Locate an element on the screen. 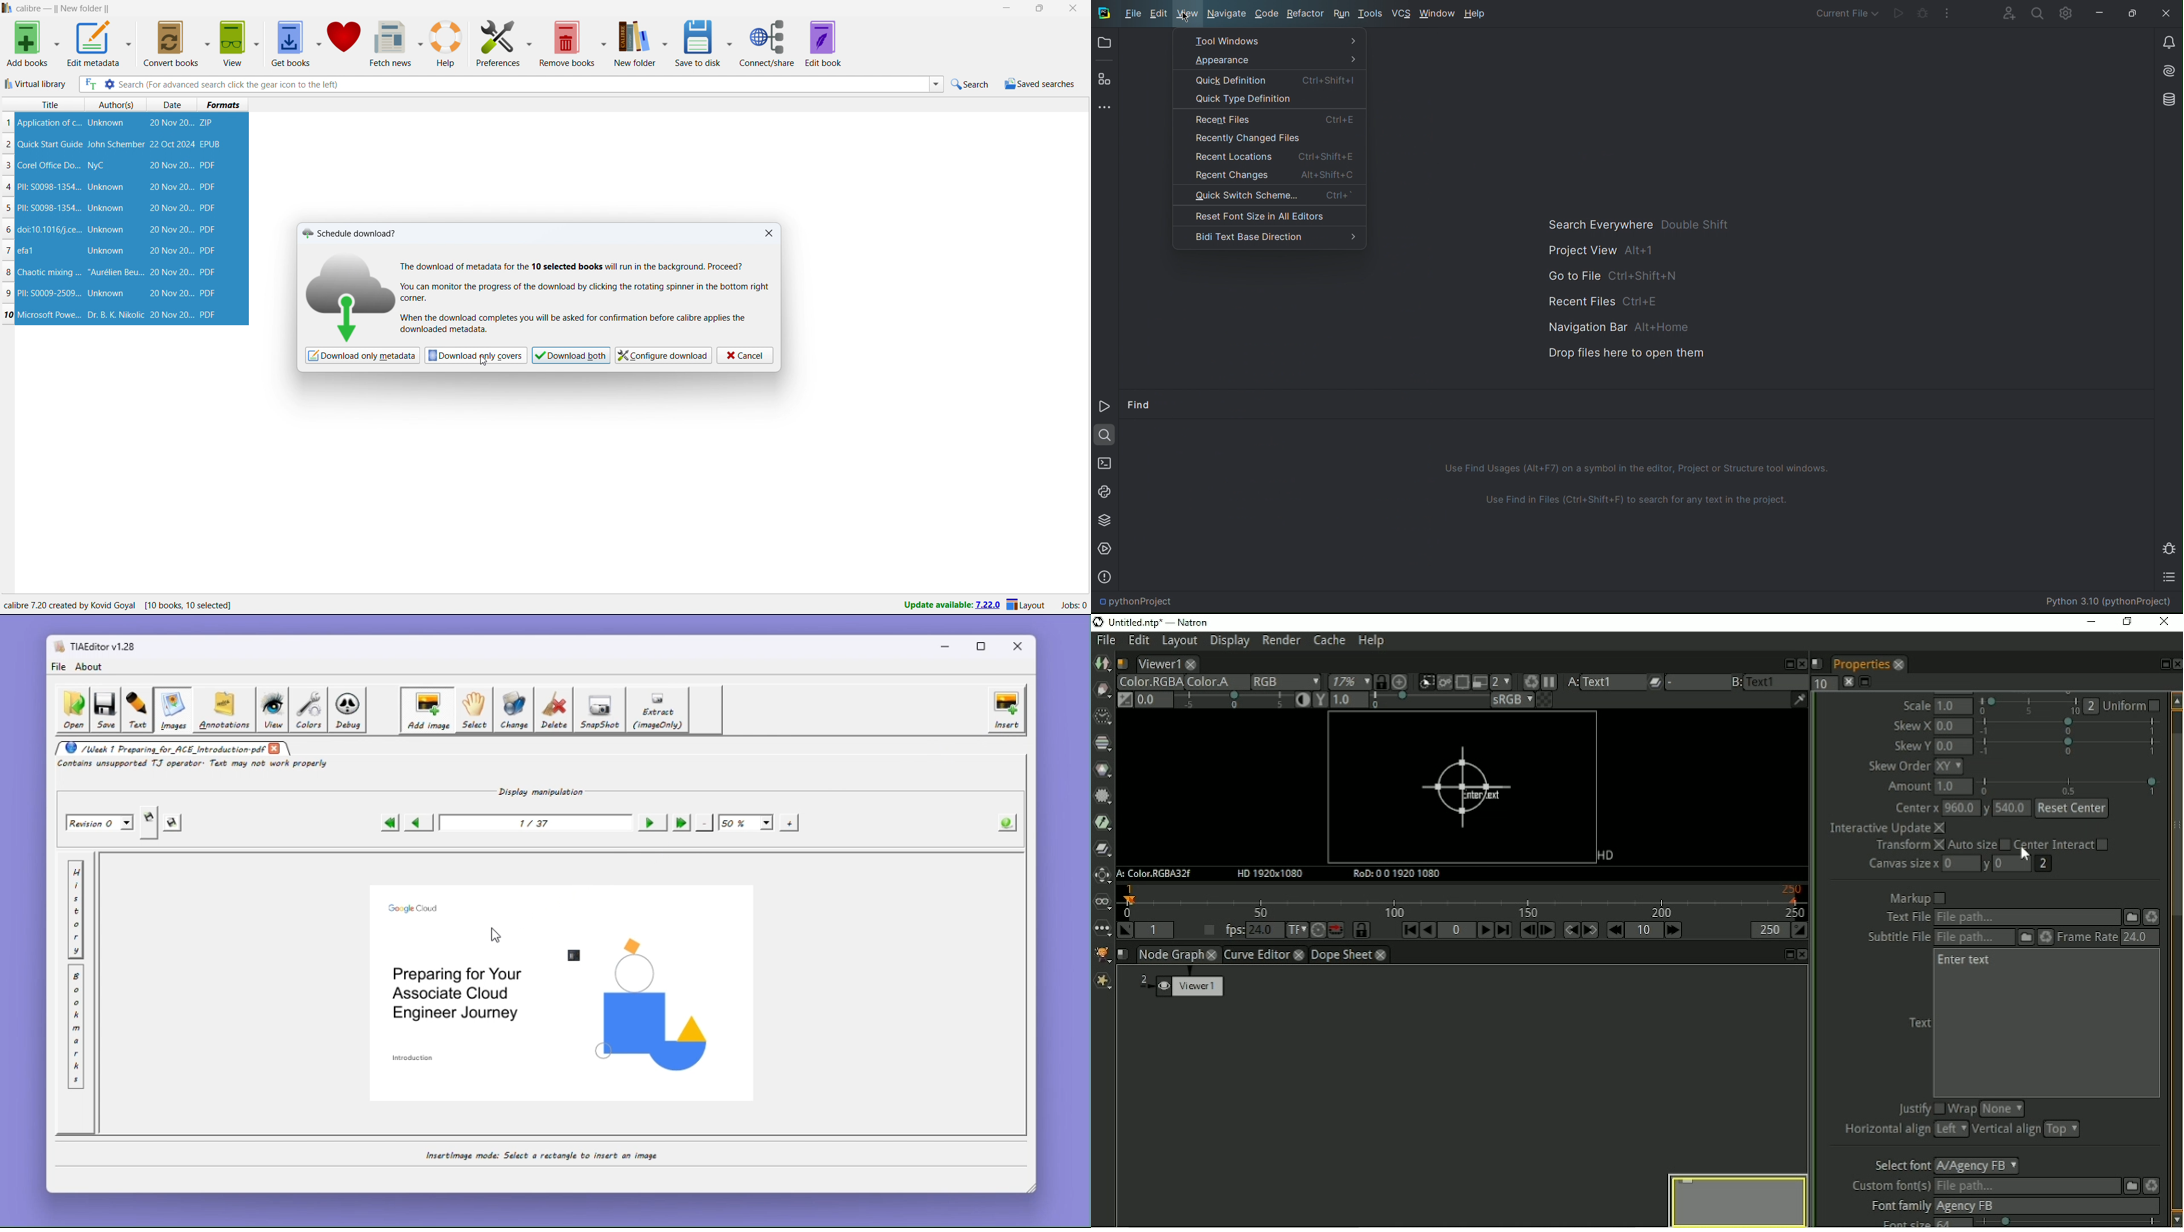 The height and width of the screenshot is (1232, 2184). PDF is located at coordinates (209, 166).